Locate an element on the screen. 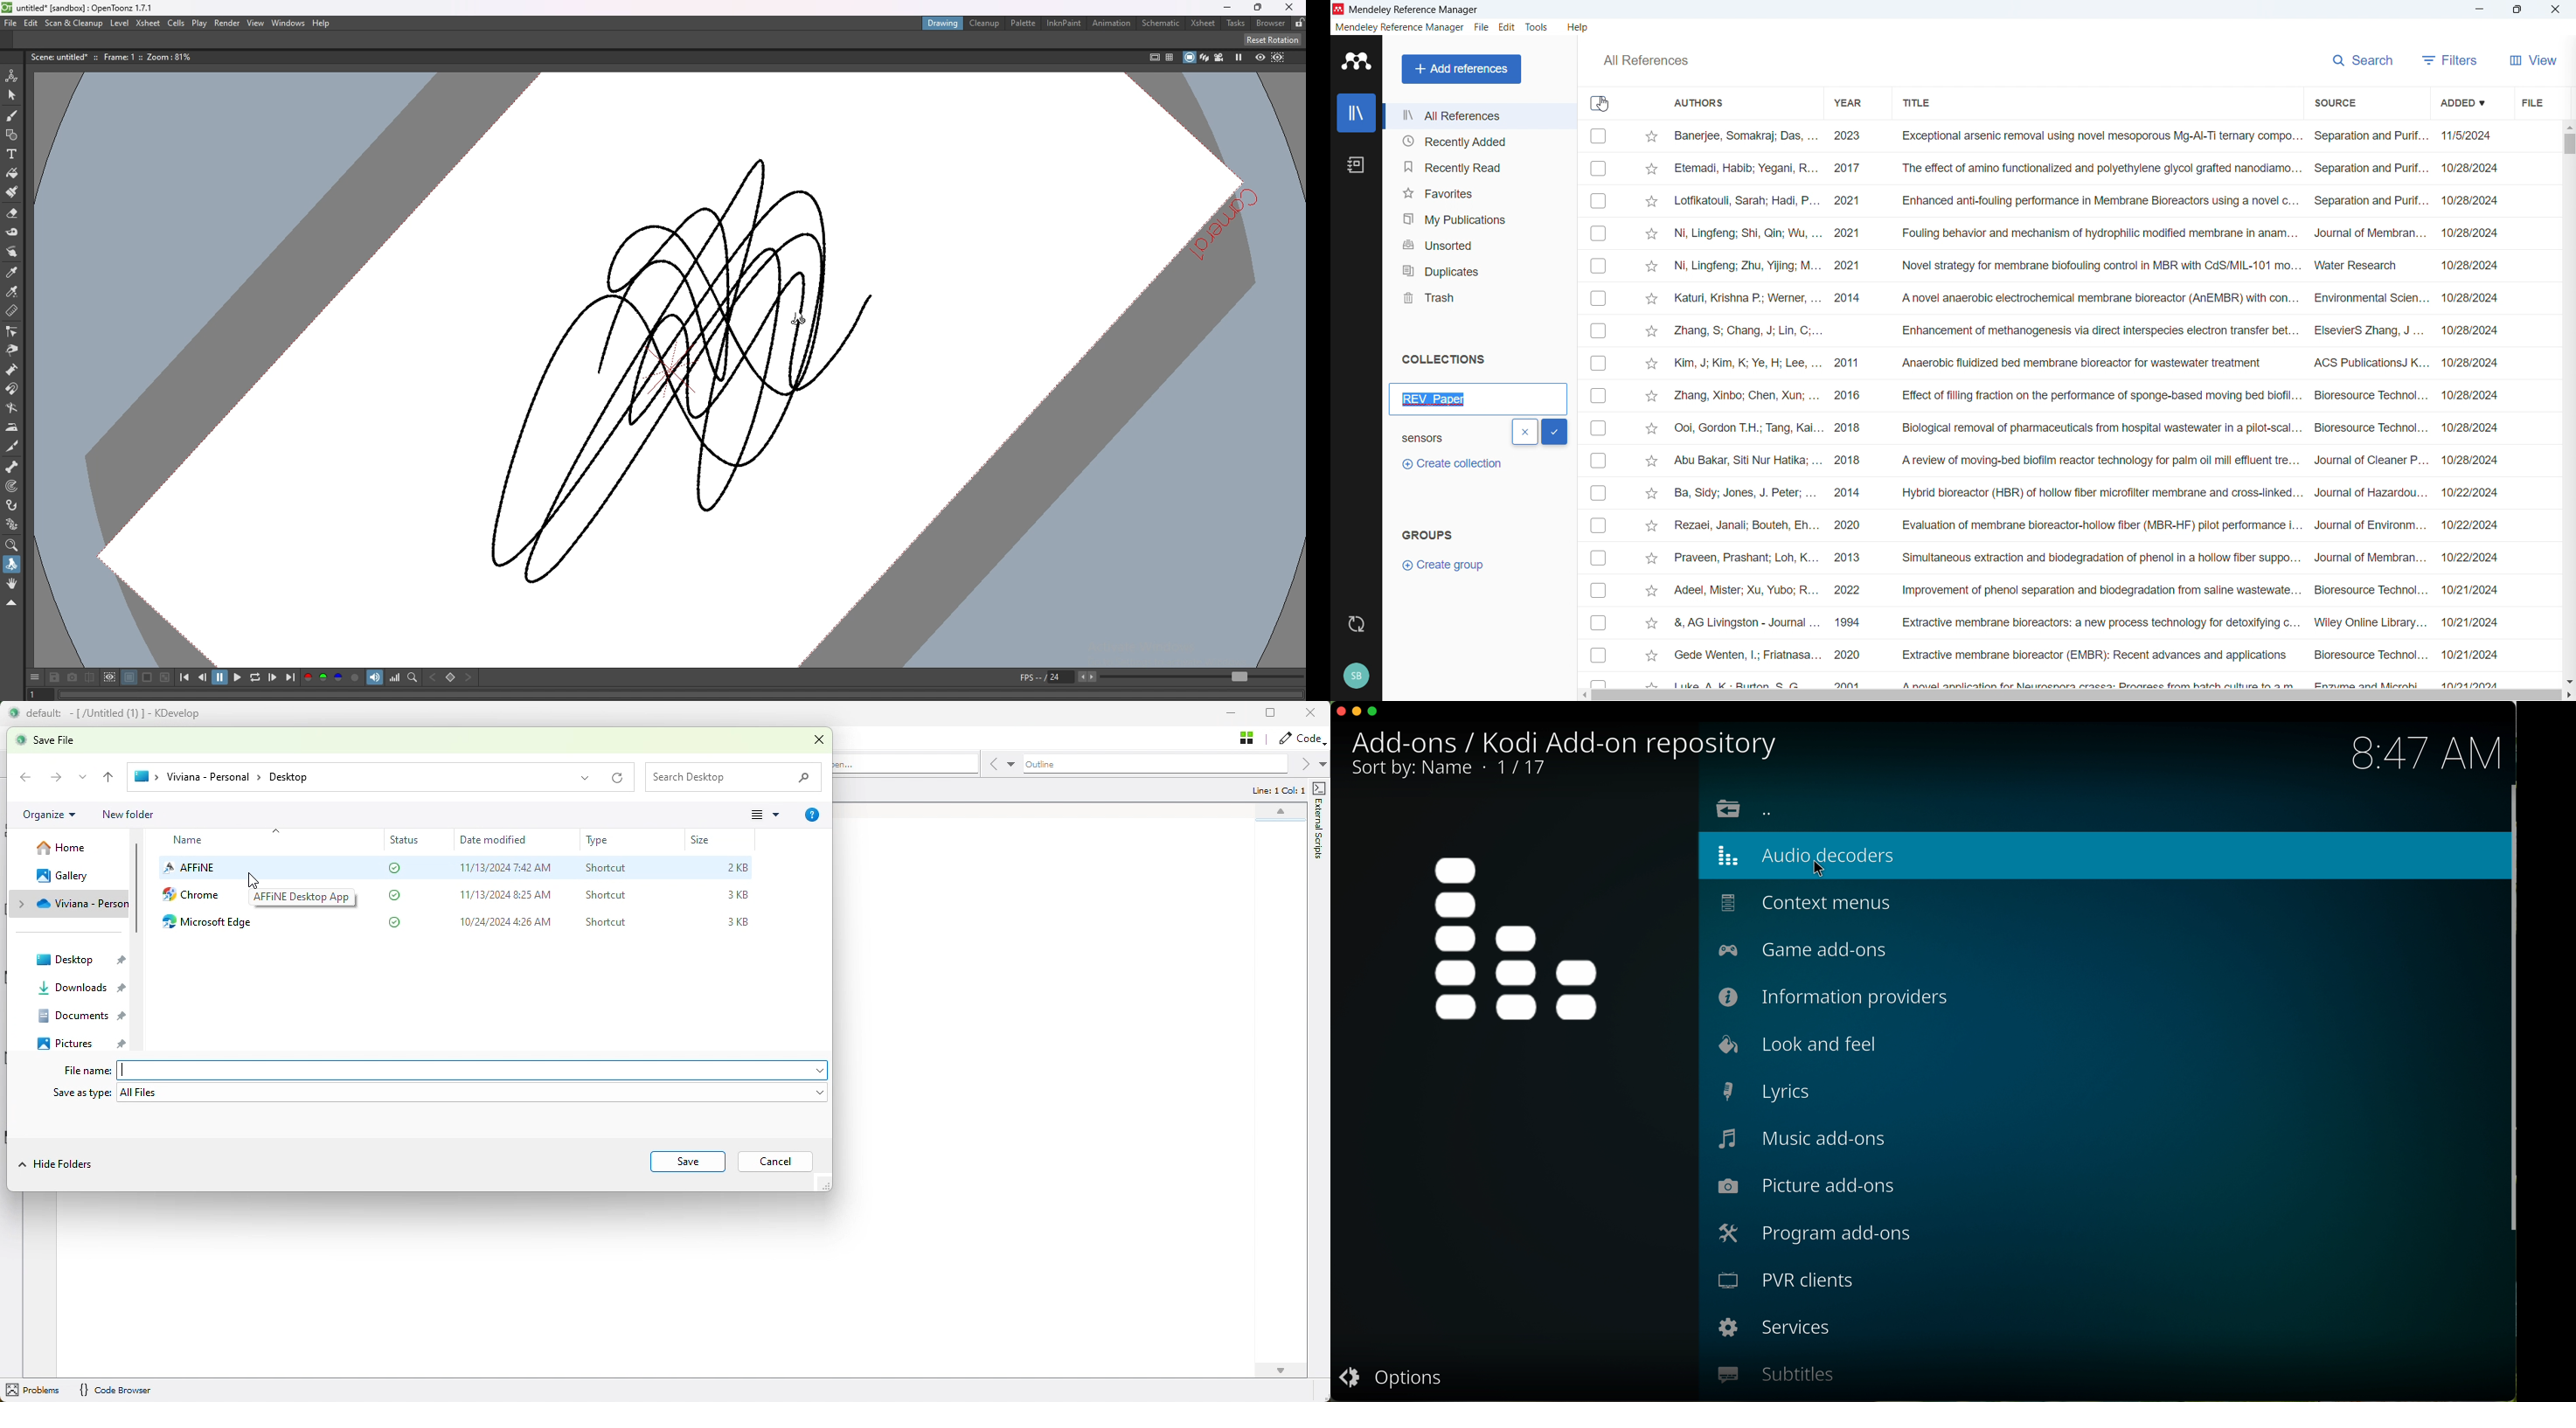  description is located at coordinates (113, 57).